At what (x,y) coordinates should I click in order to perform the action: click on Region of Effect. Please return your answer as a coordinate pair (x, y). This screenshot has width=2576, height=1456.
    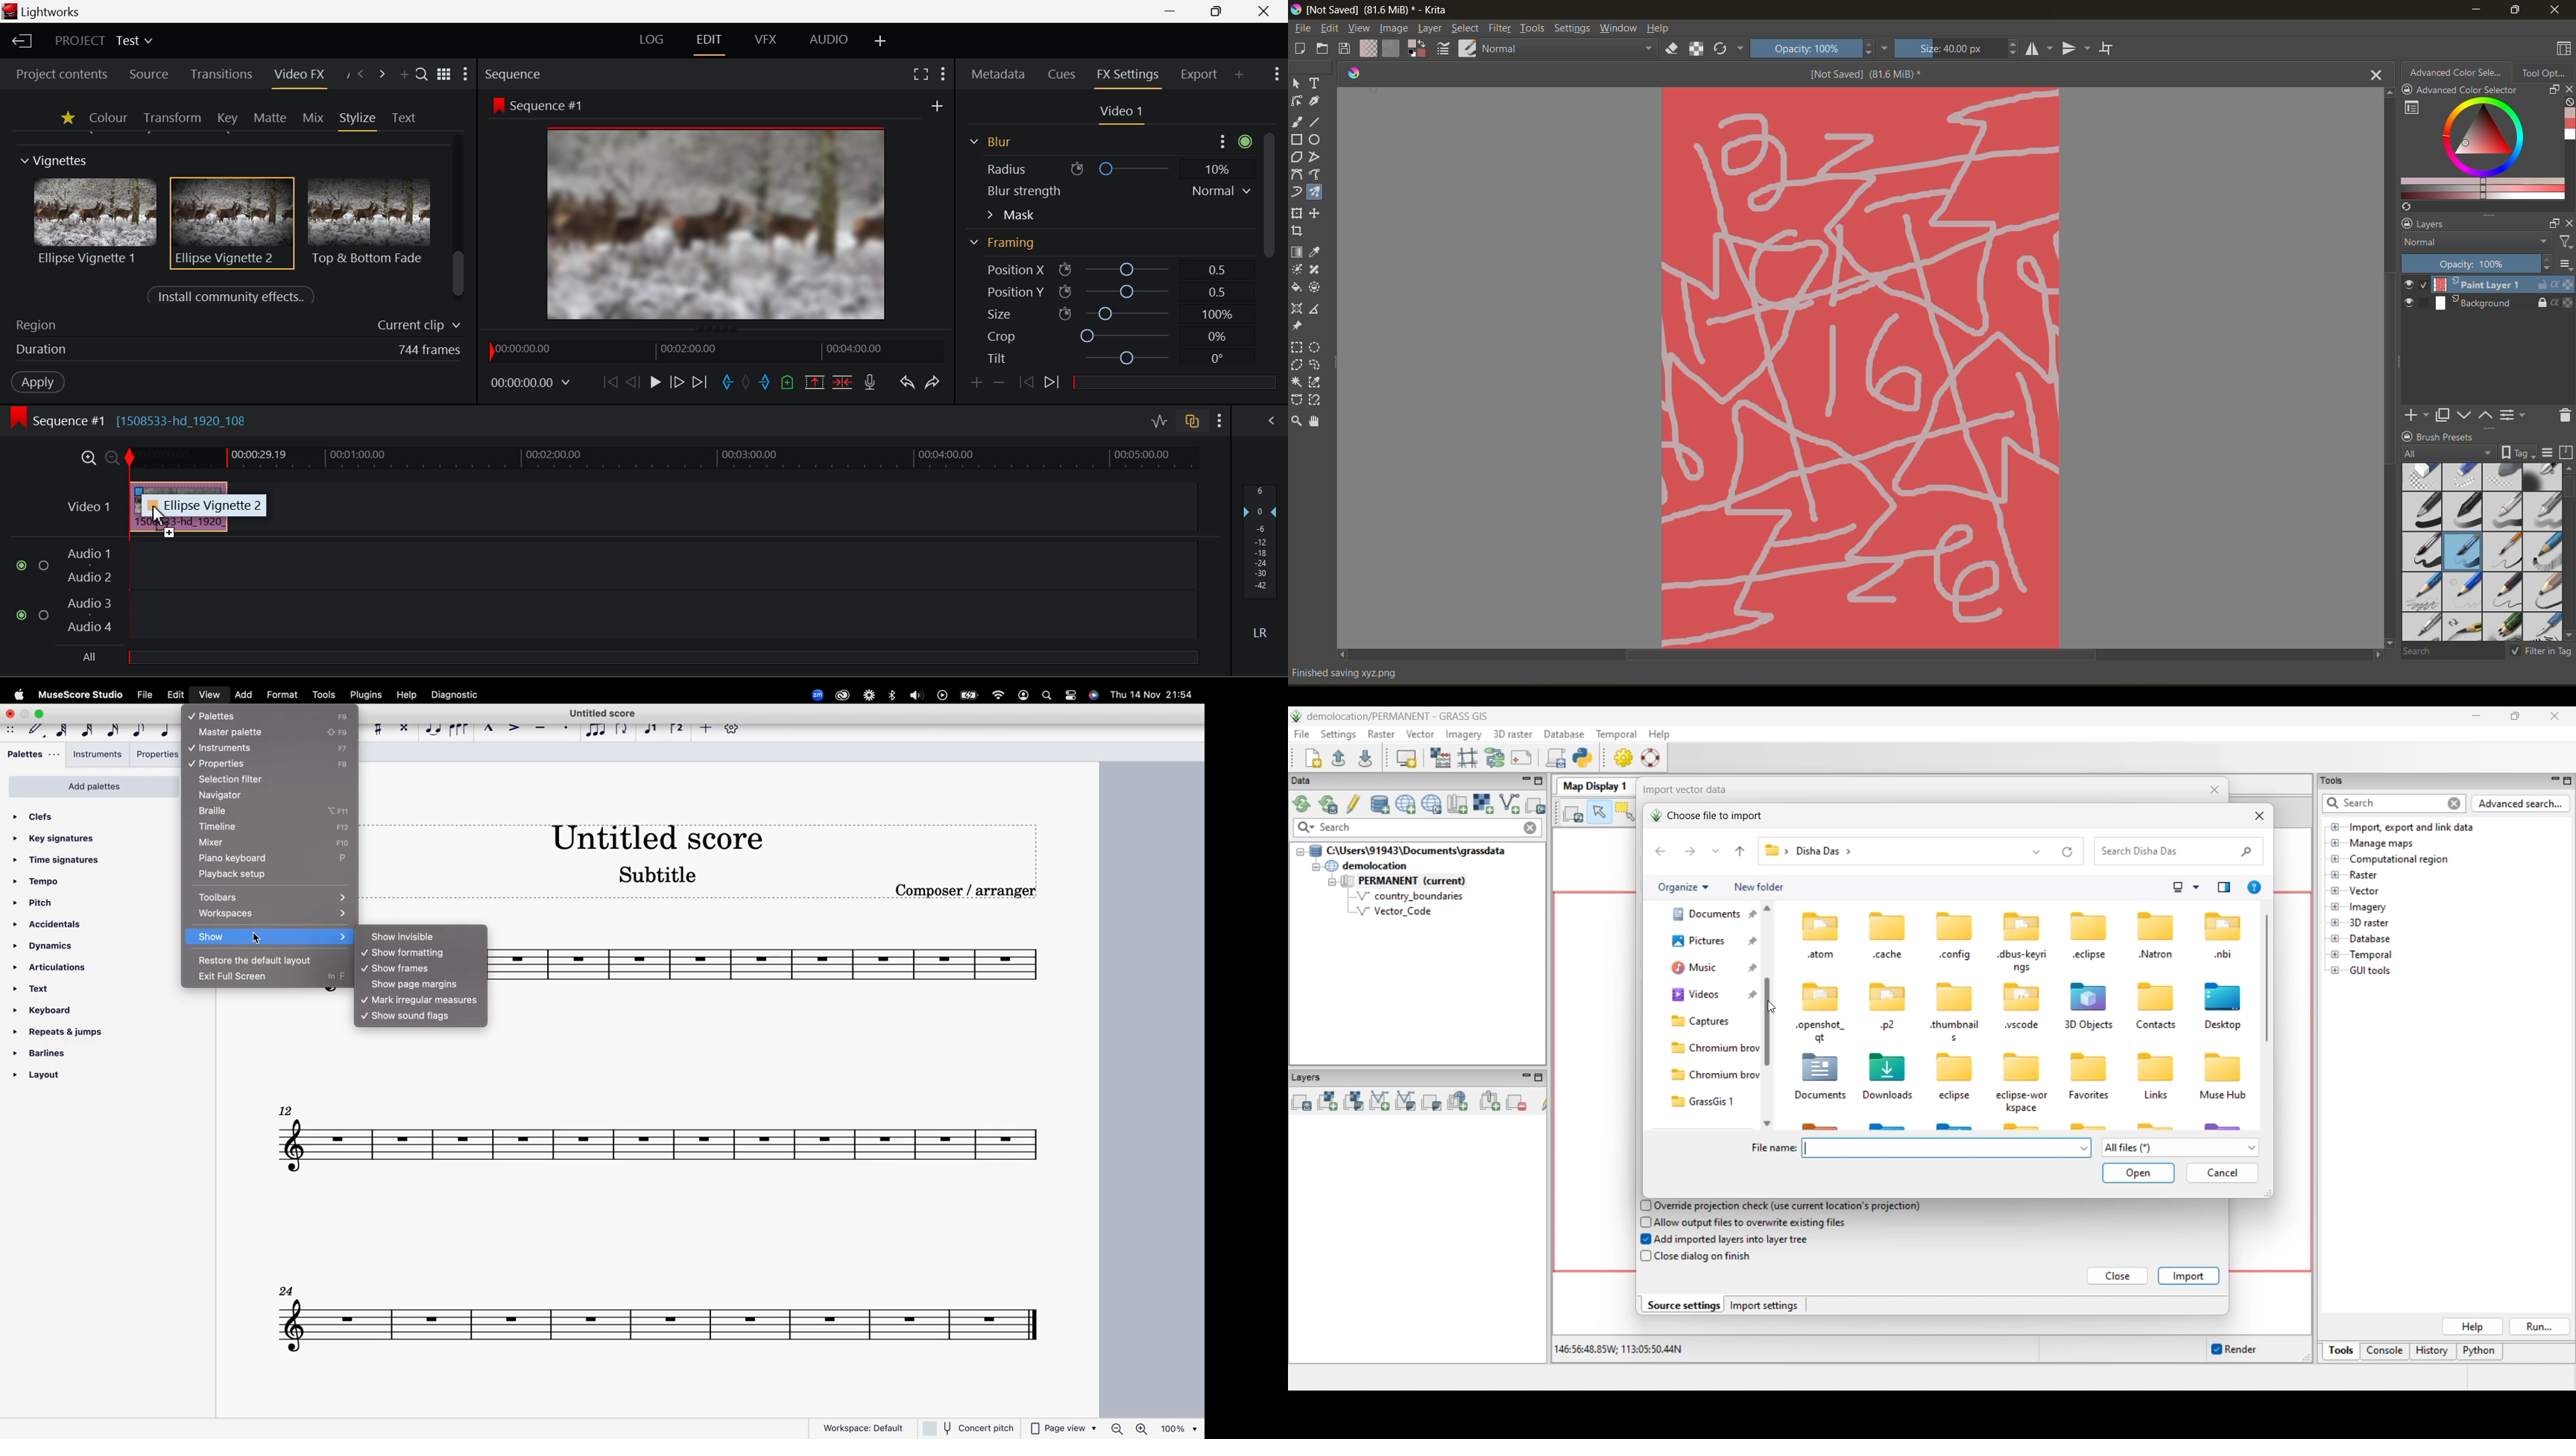
    Looking at the image, I should click on (233, 326).